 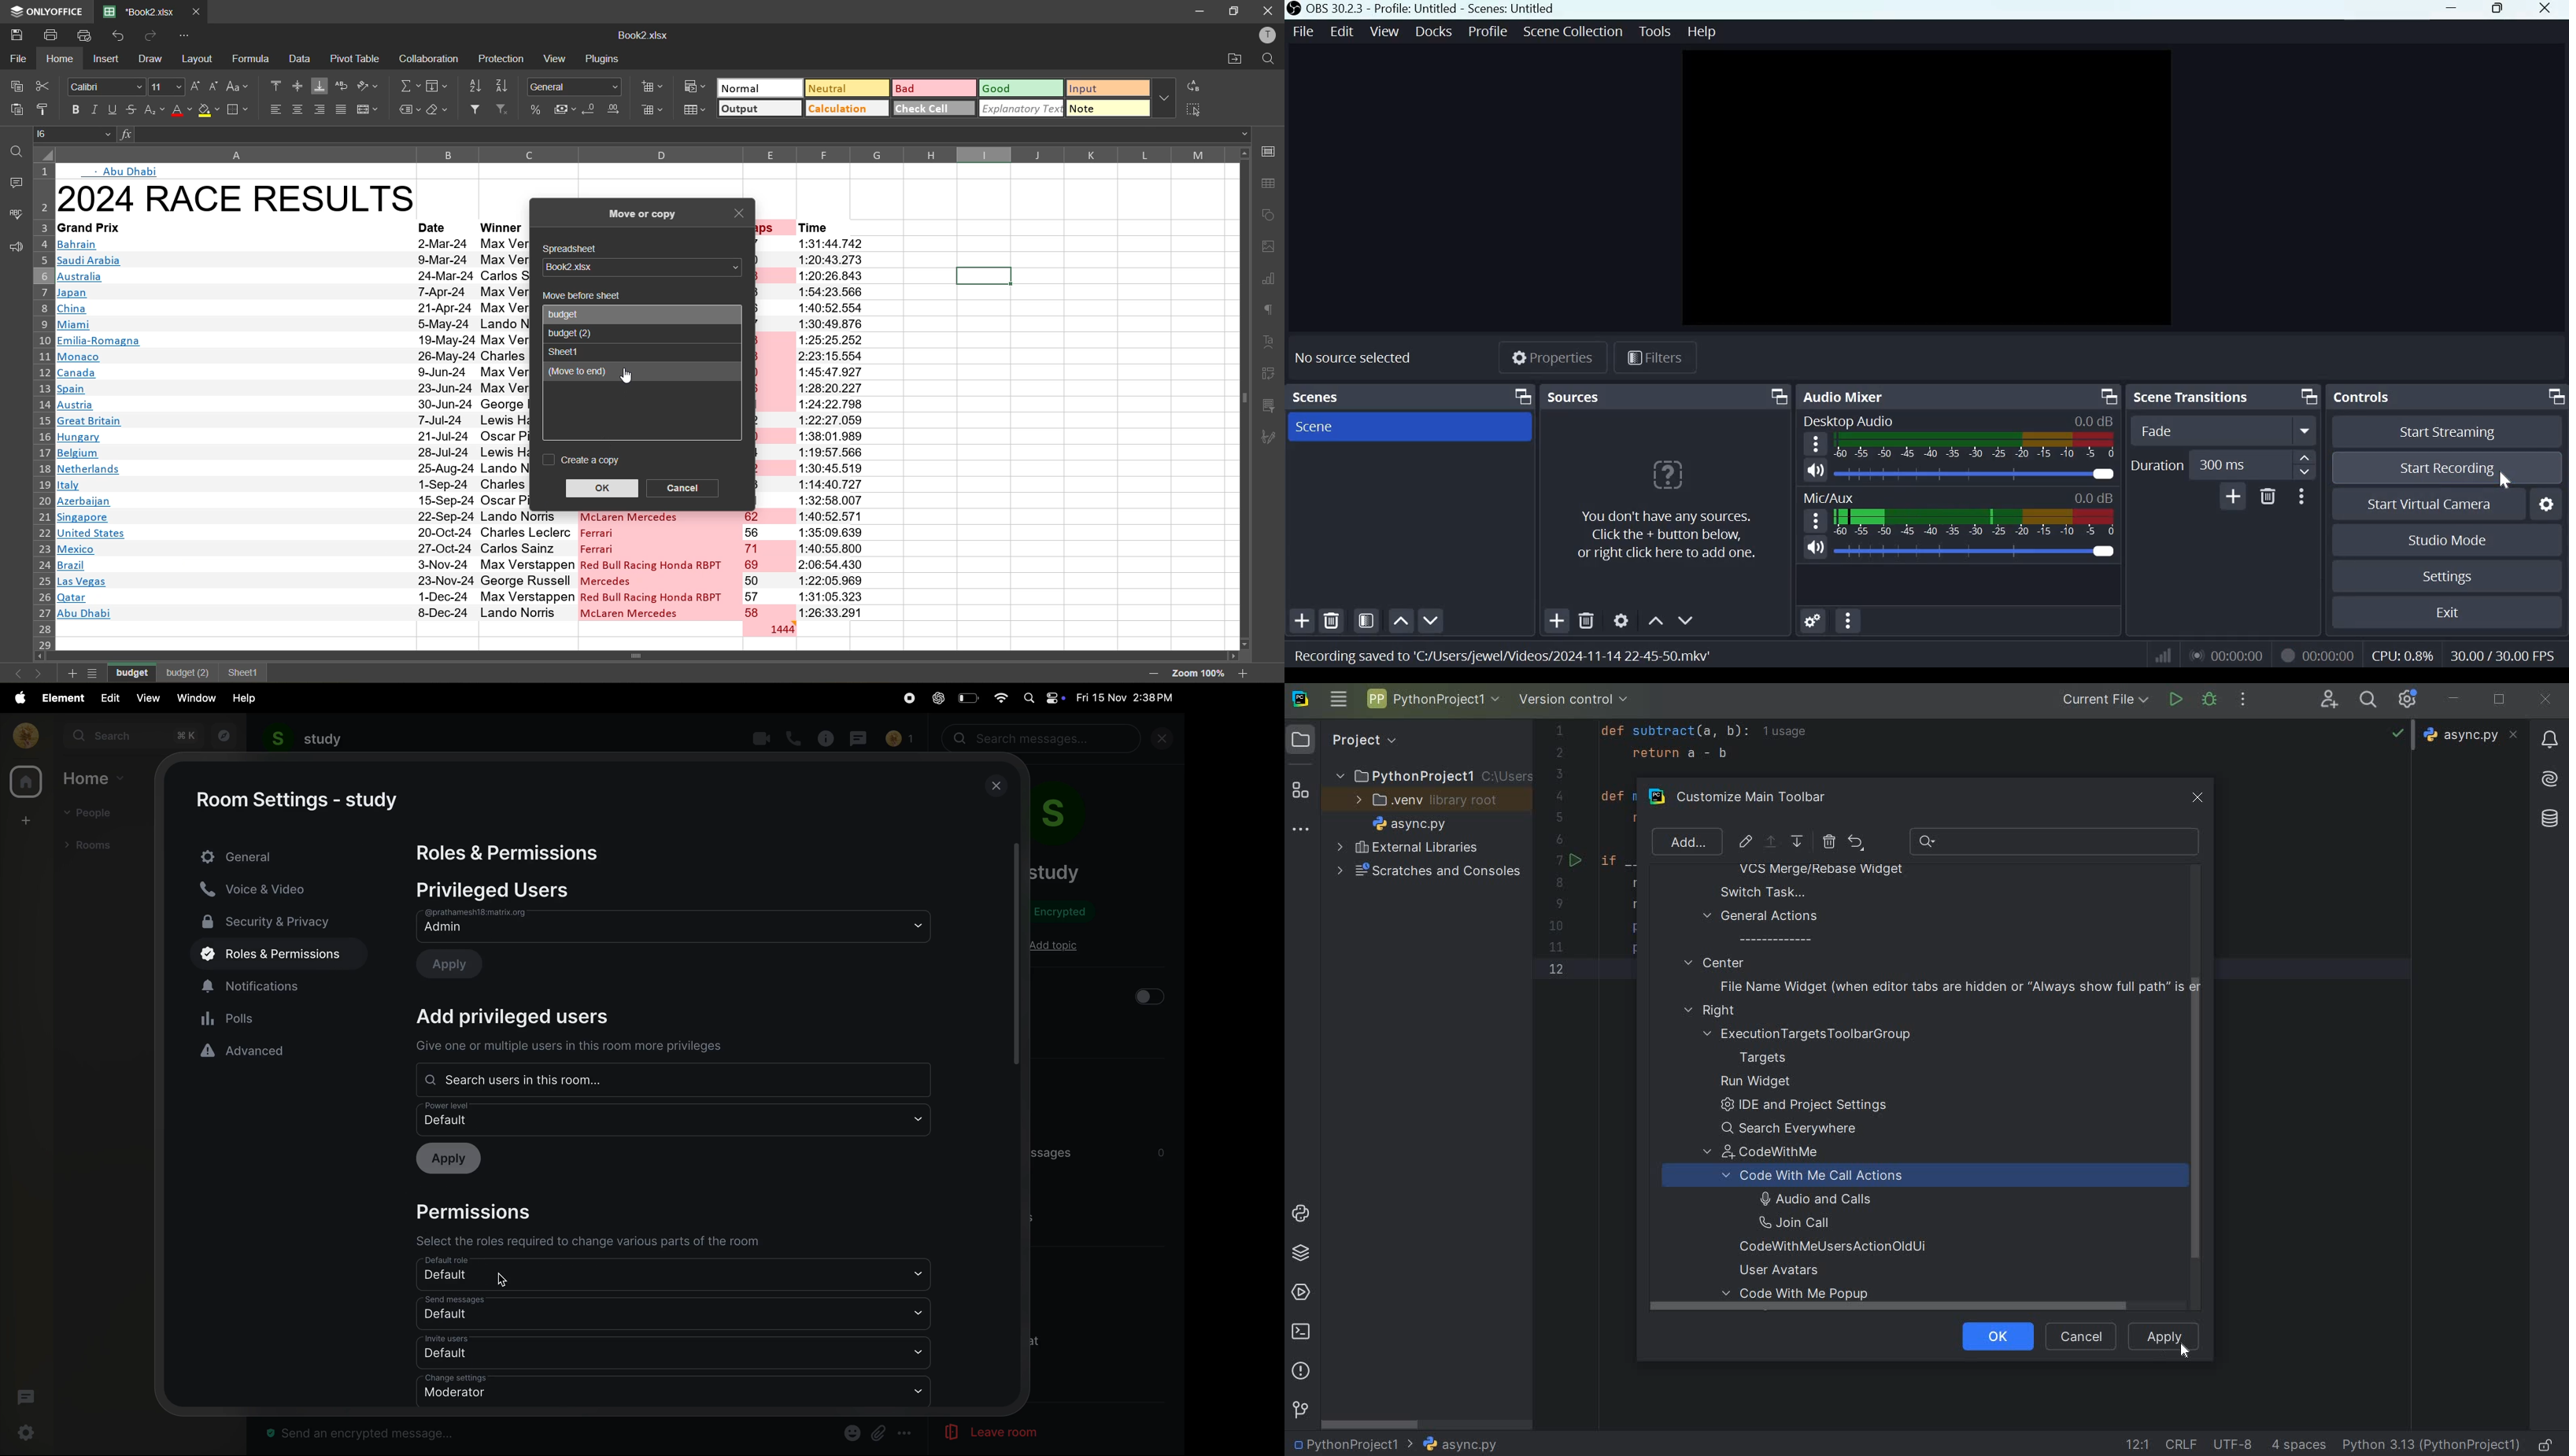 What do you see at coordinates (215, 86) in the screenshot?
I see `decrement size` at bounding box center [215, 86].